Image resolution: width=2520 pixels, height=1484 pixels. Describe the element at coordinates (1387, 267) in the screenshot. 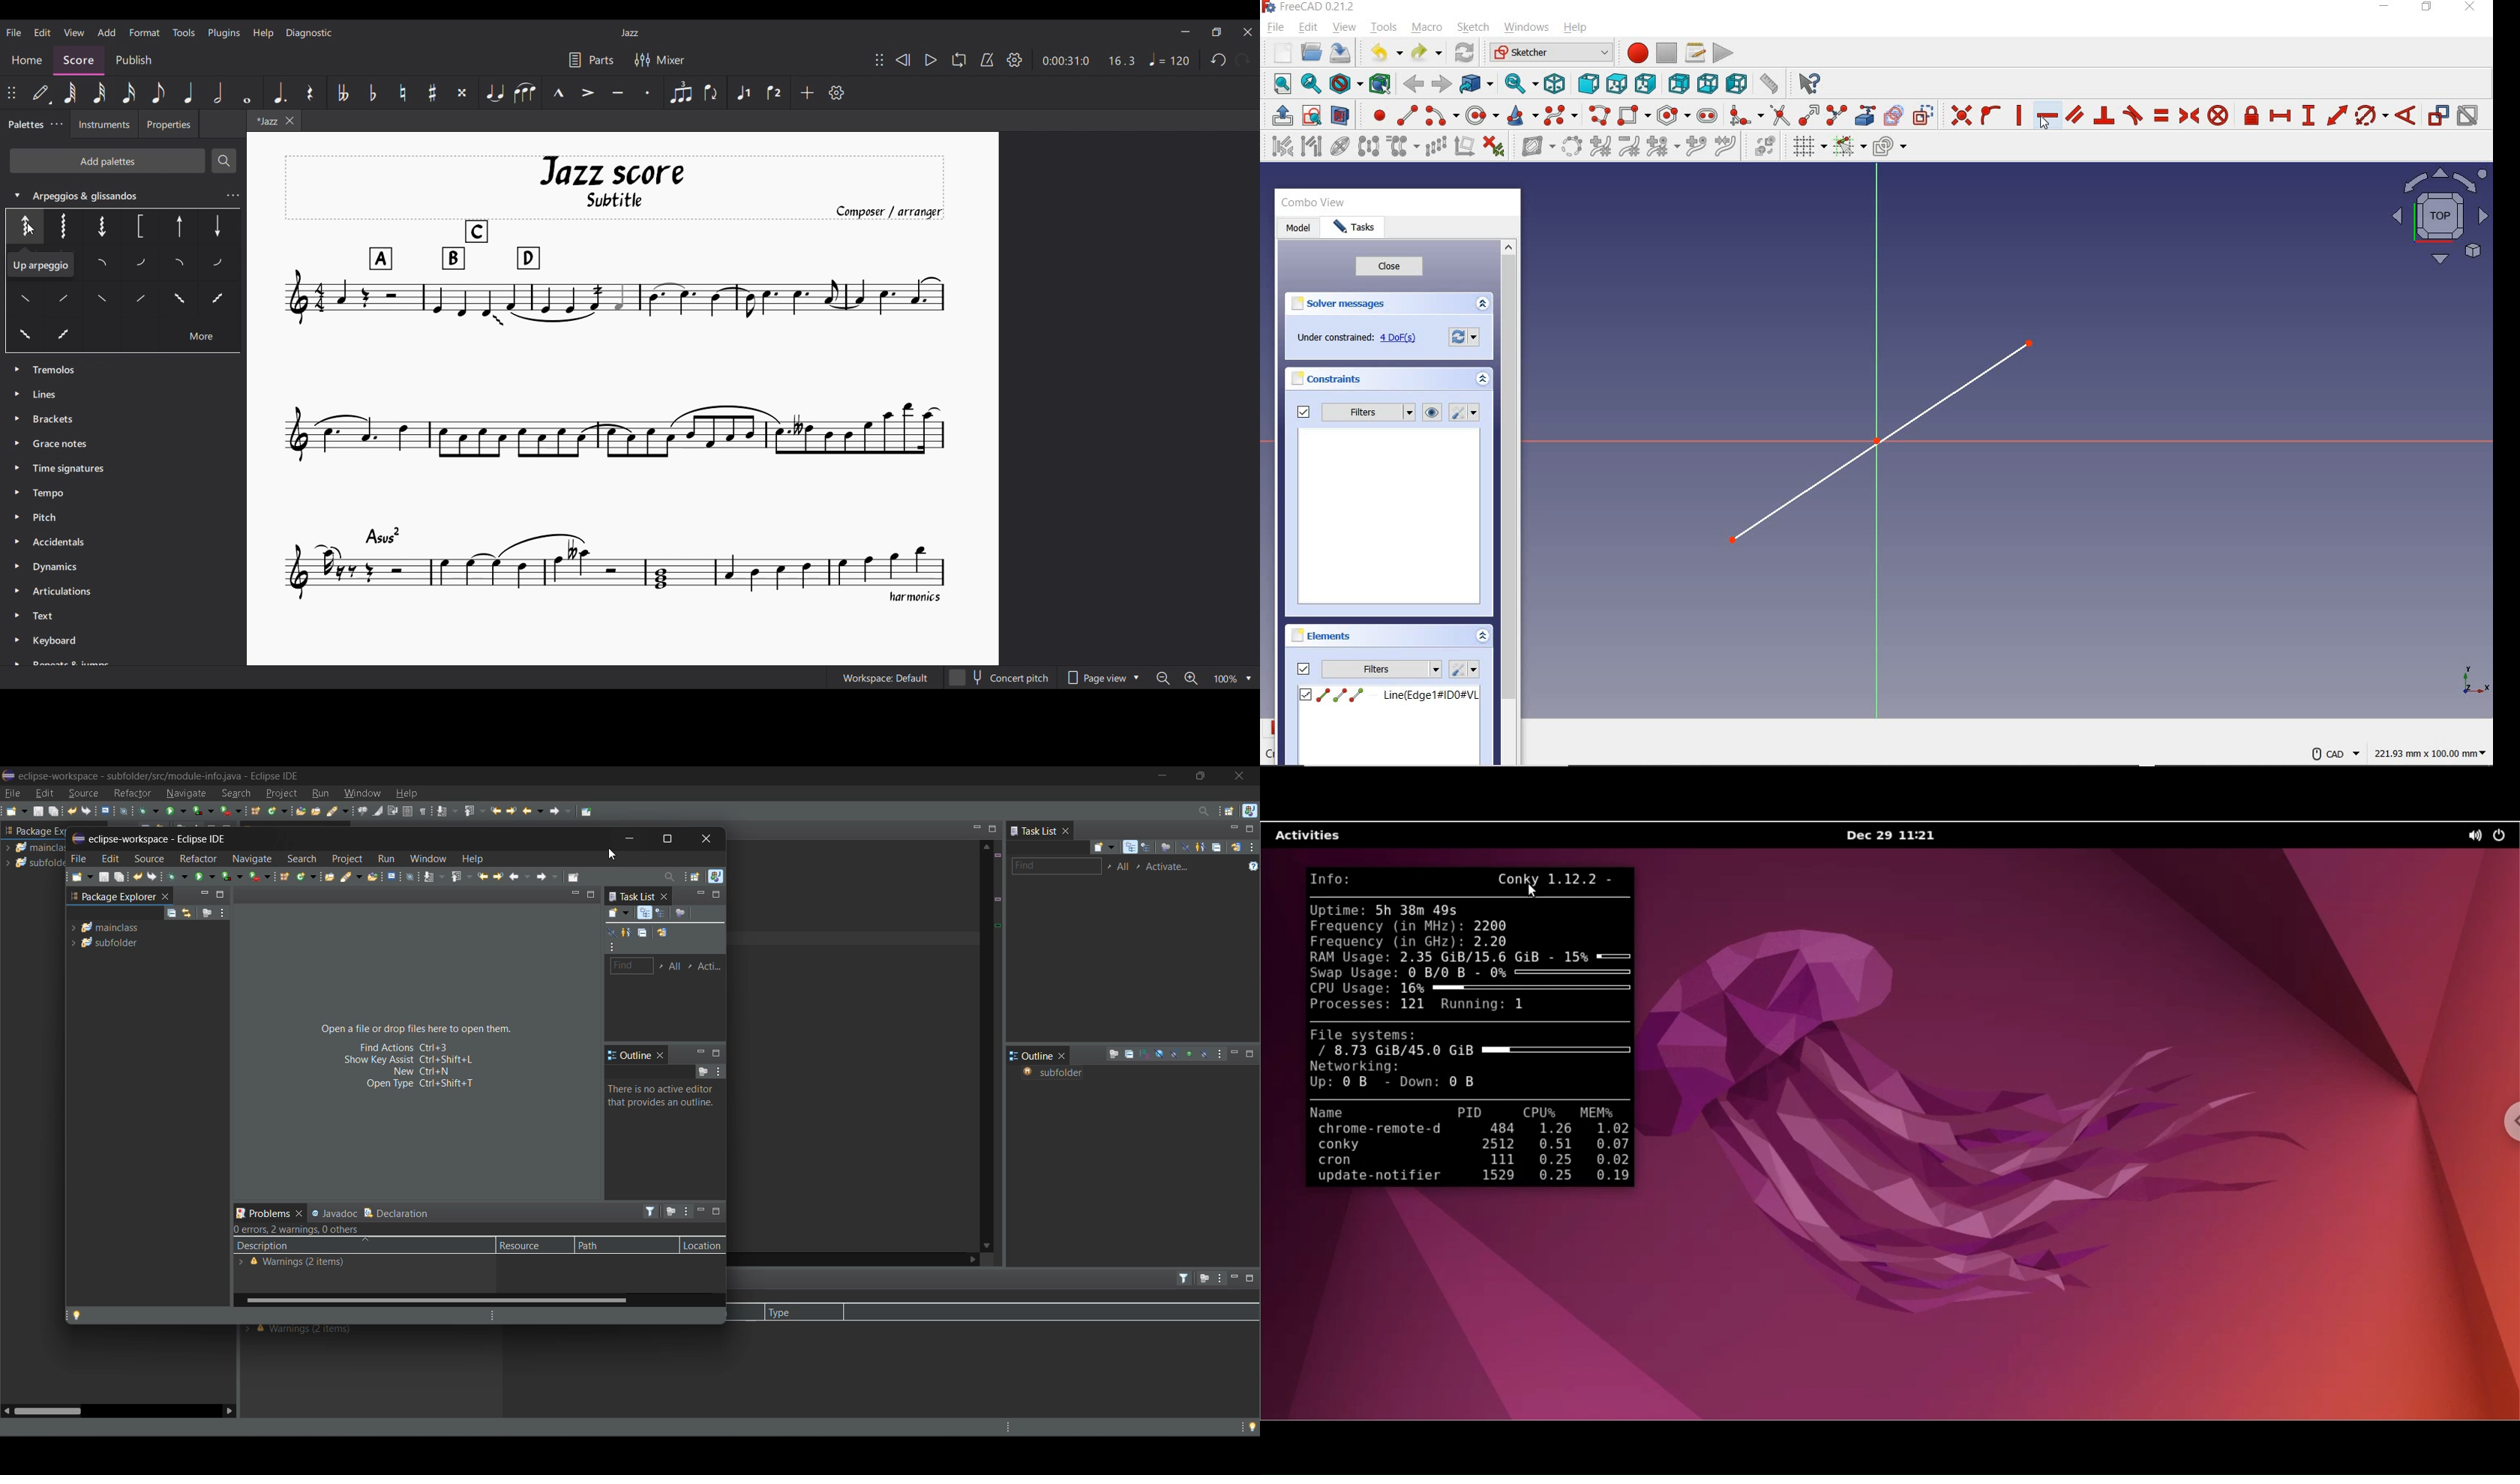

I see `CLOSE` at that location.